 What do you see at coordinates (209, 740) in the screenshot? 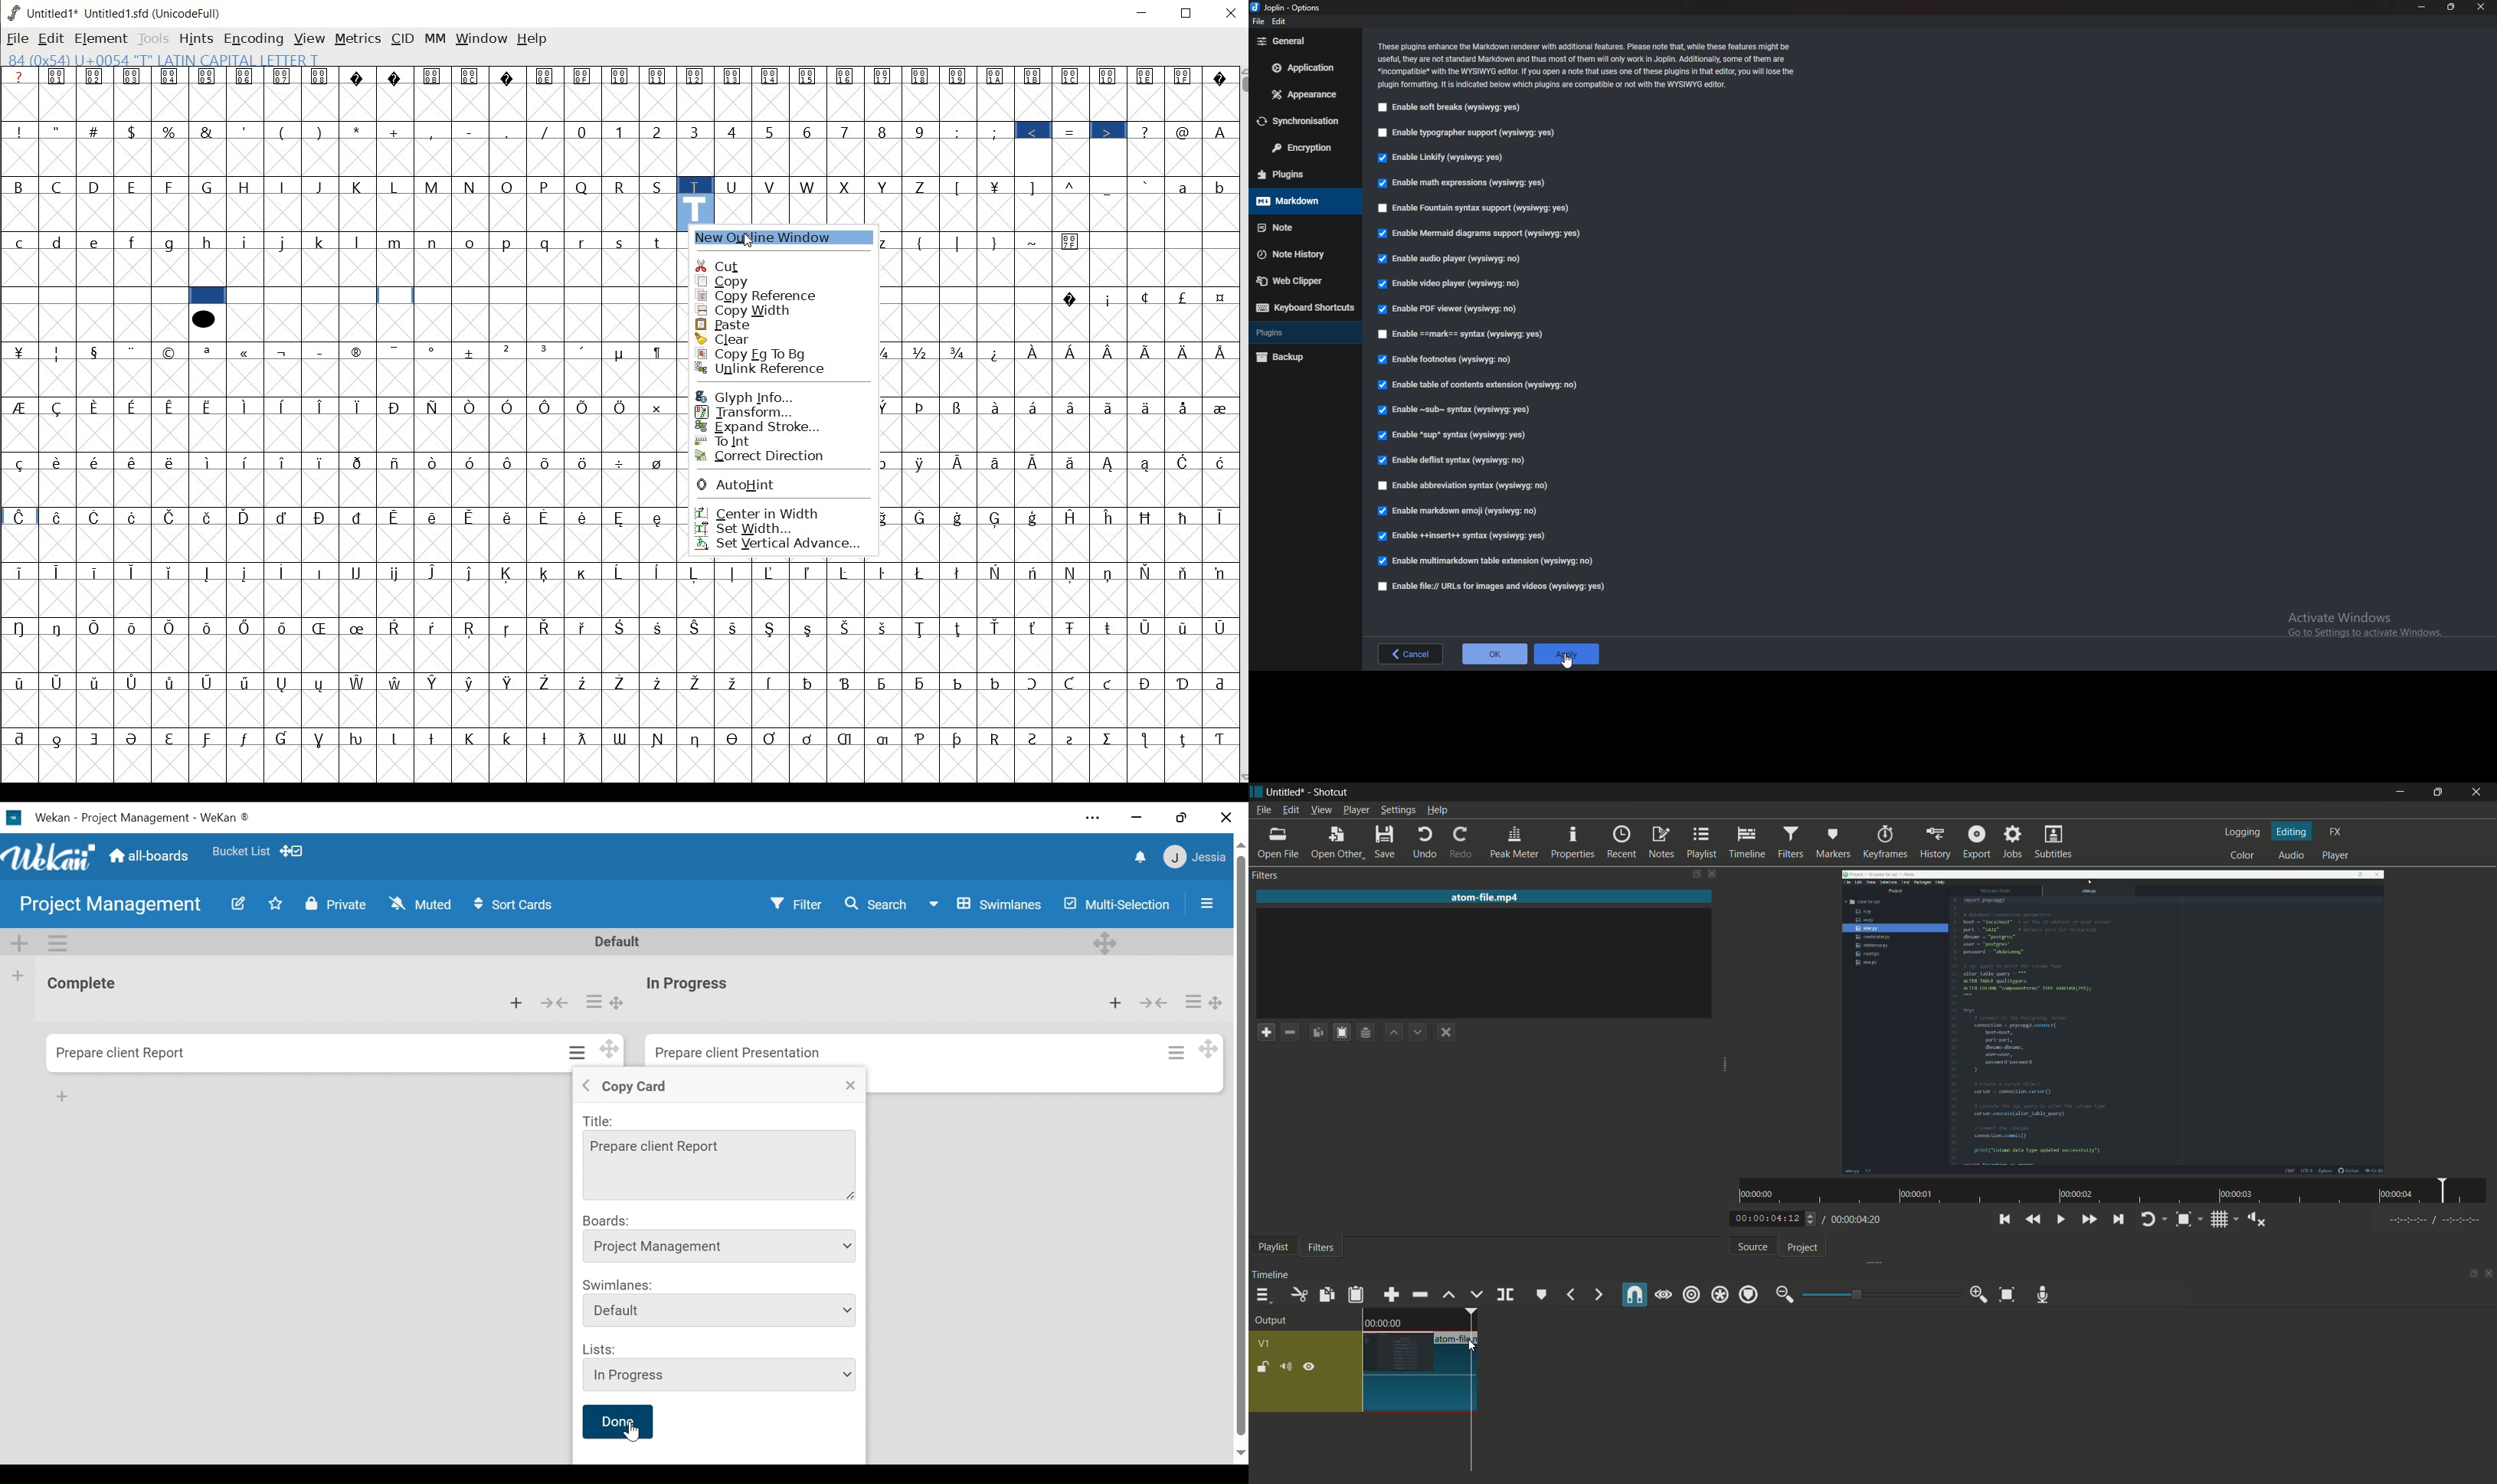
I see `Symbol` at bounding box center [209, 740].